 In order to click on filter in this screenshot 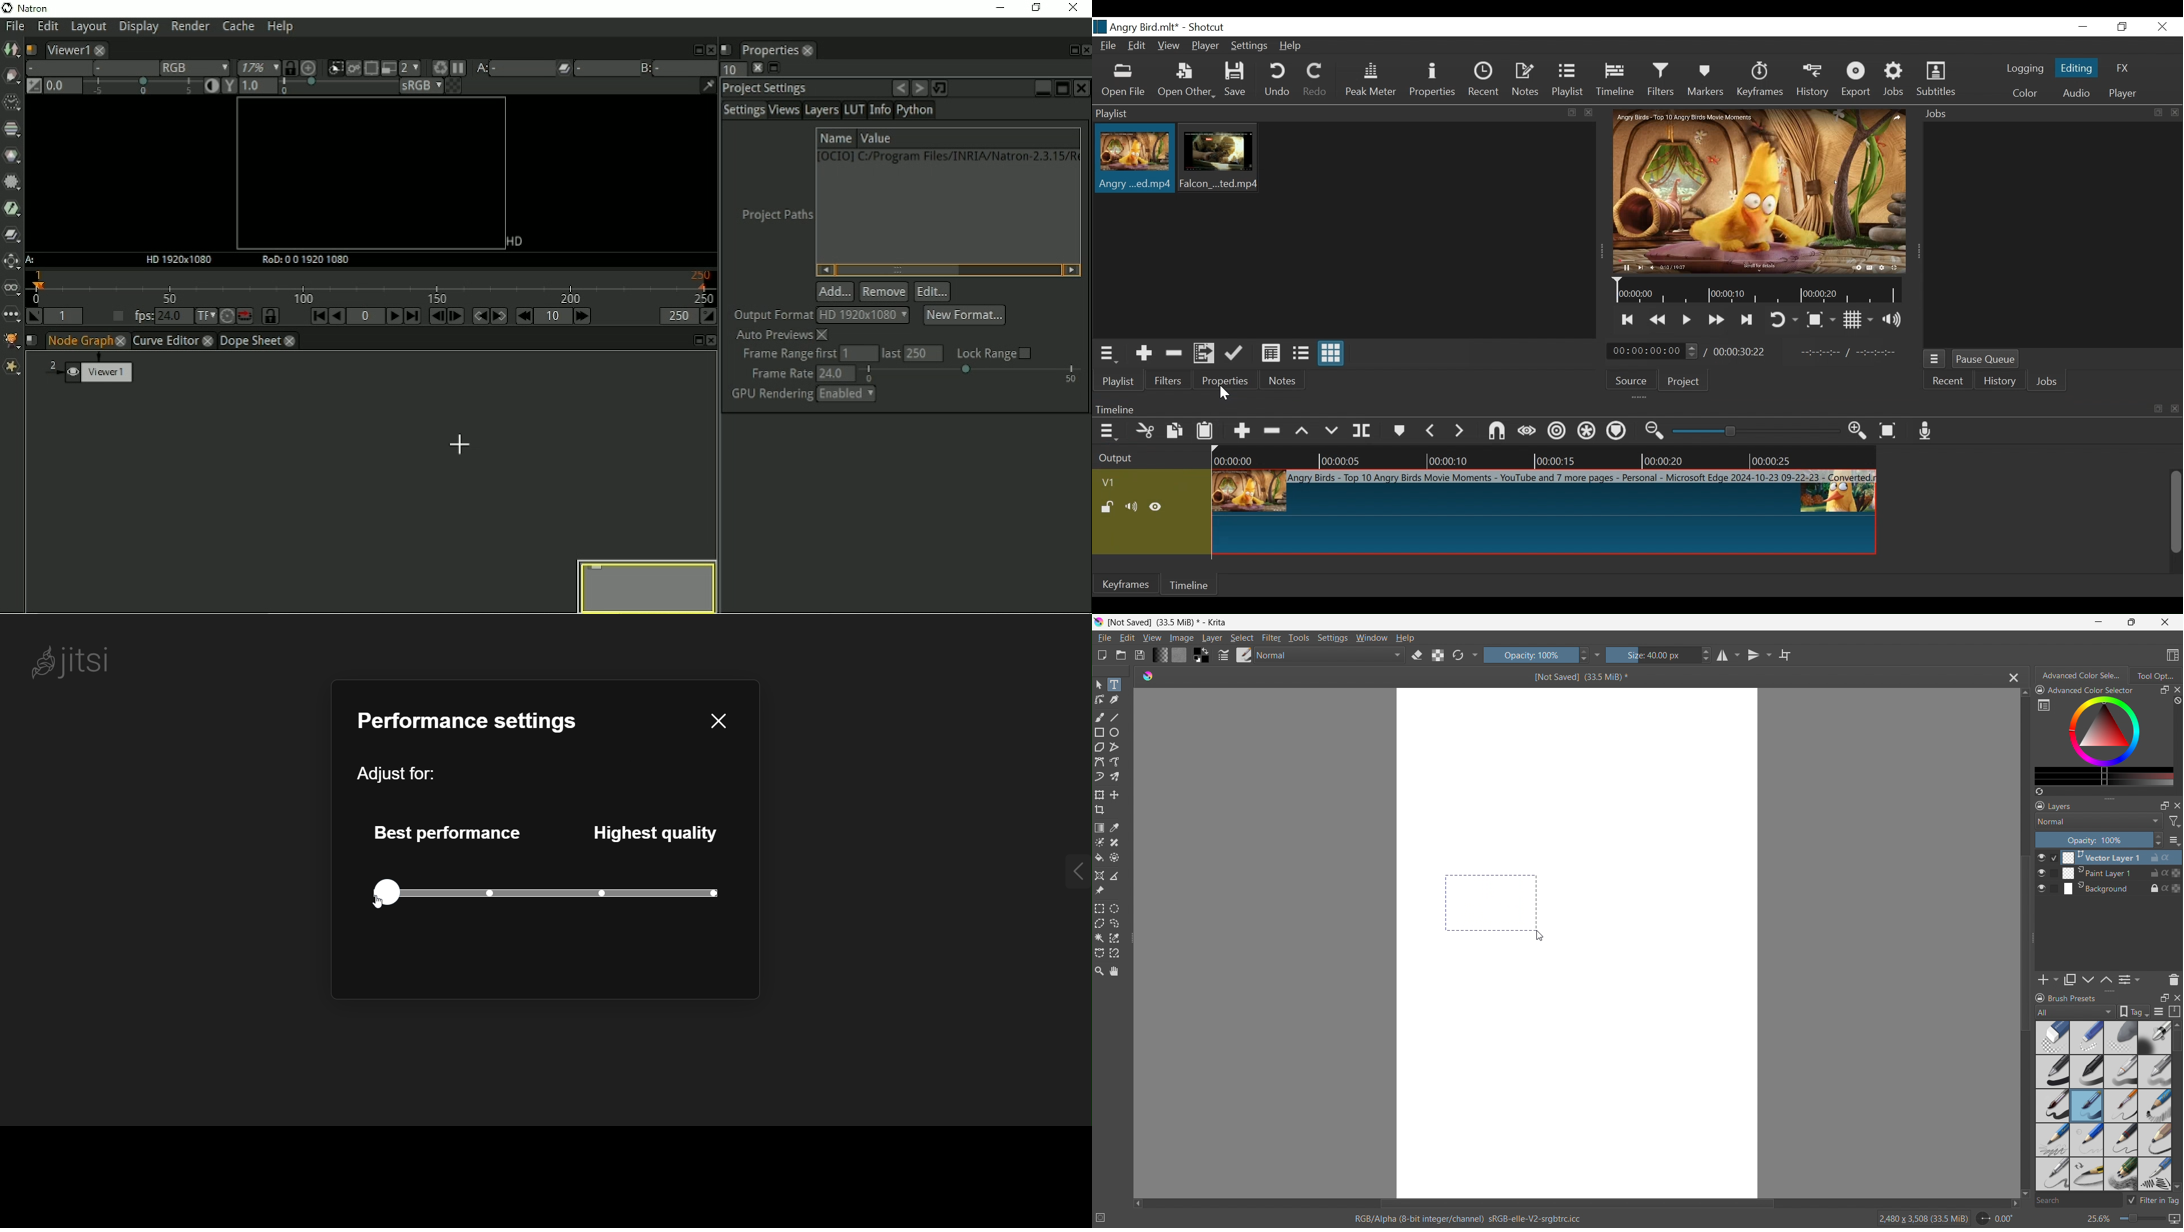, I will do `click(2176, 822)`.